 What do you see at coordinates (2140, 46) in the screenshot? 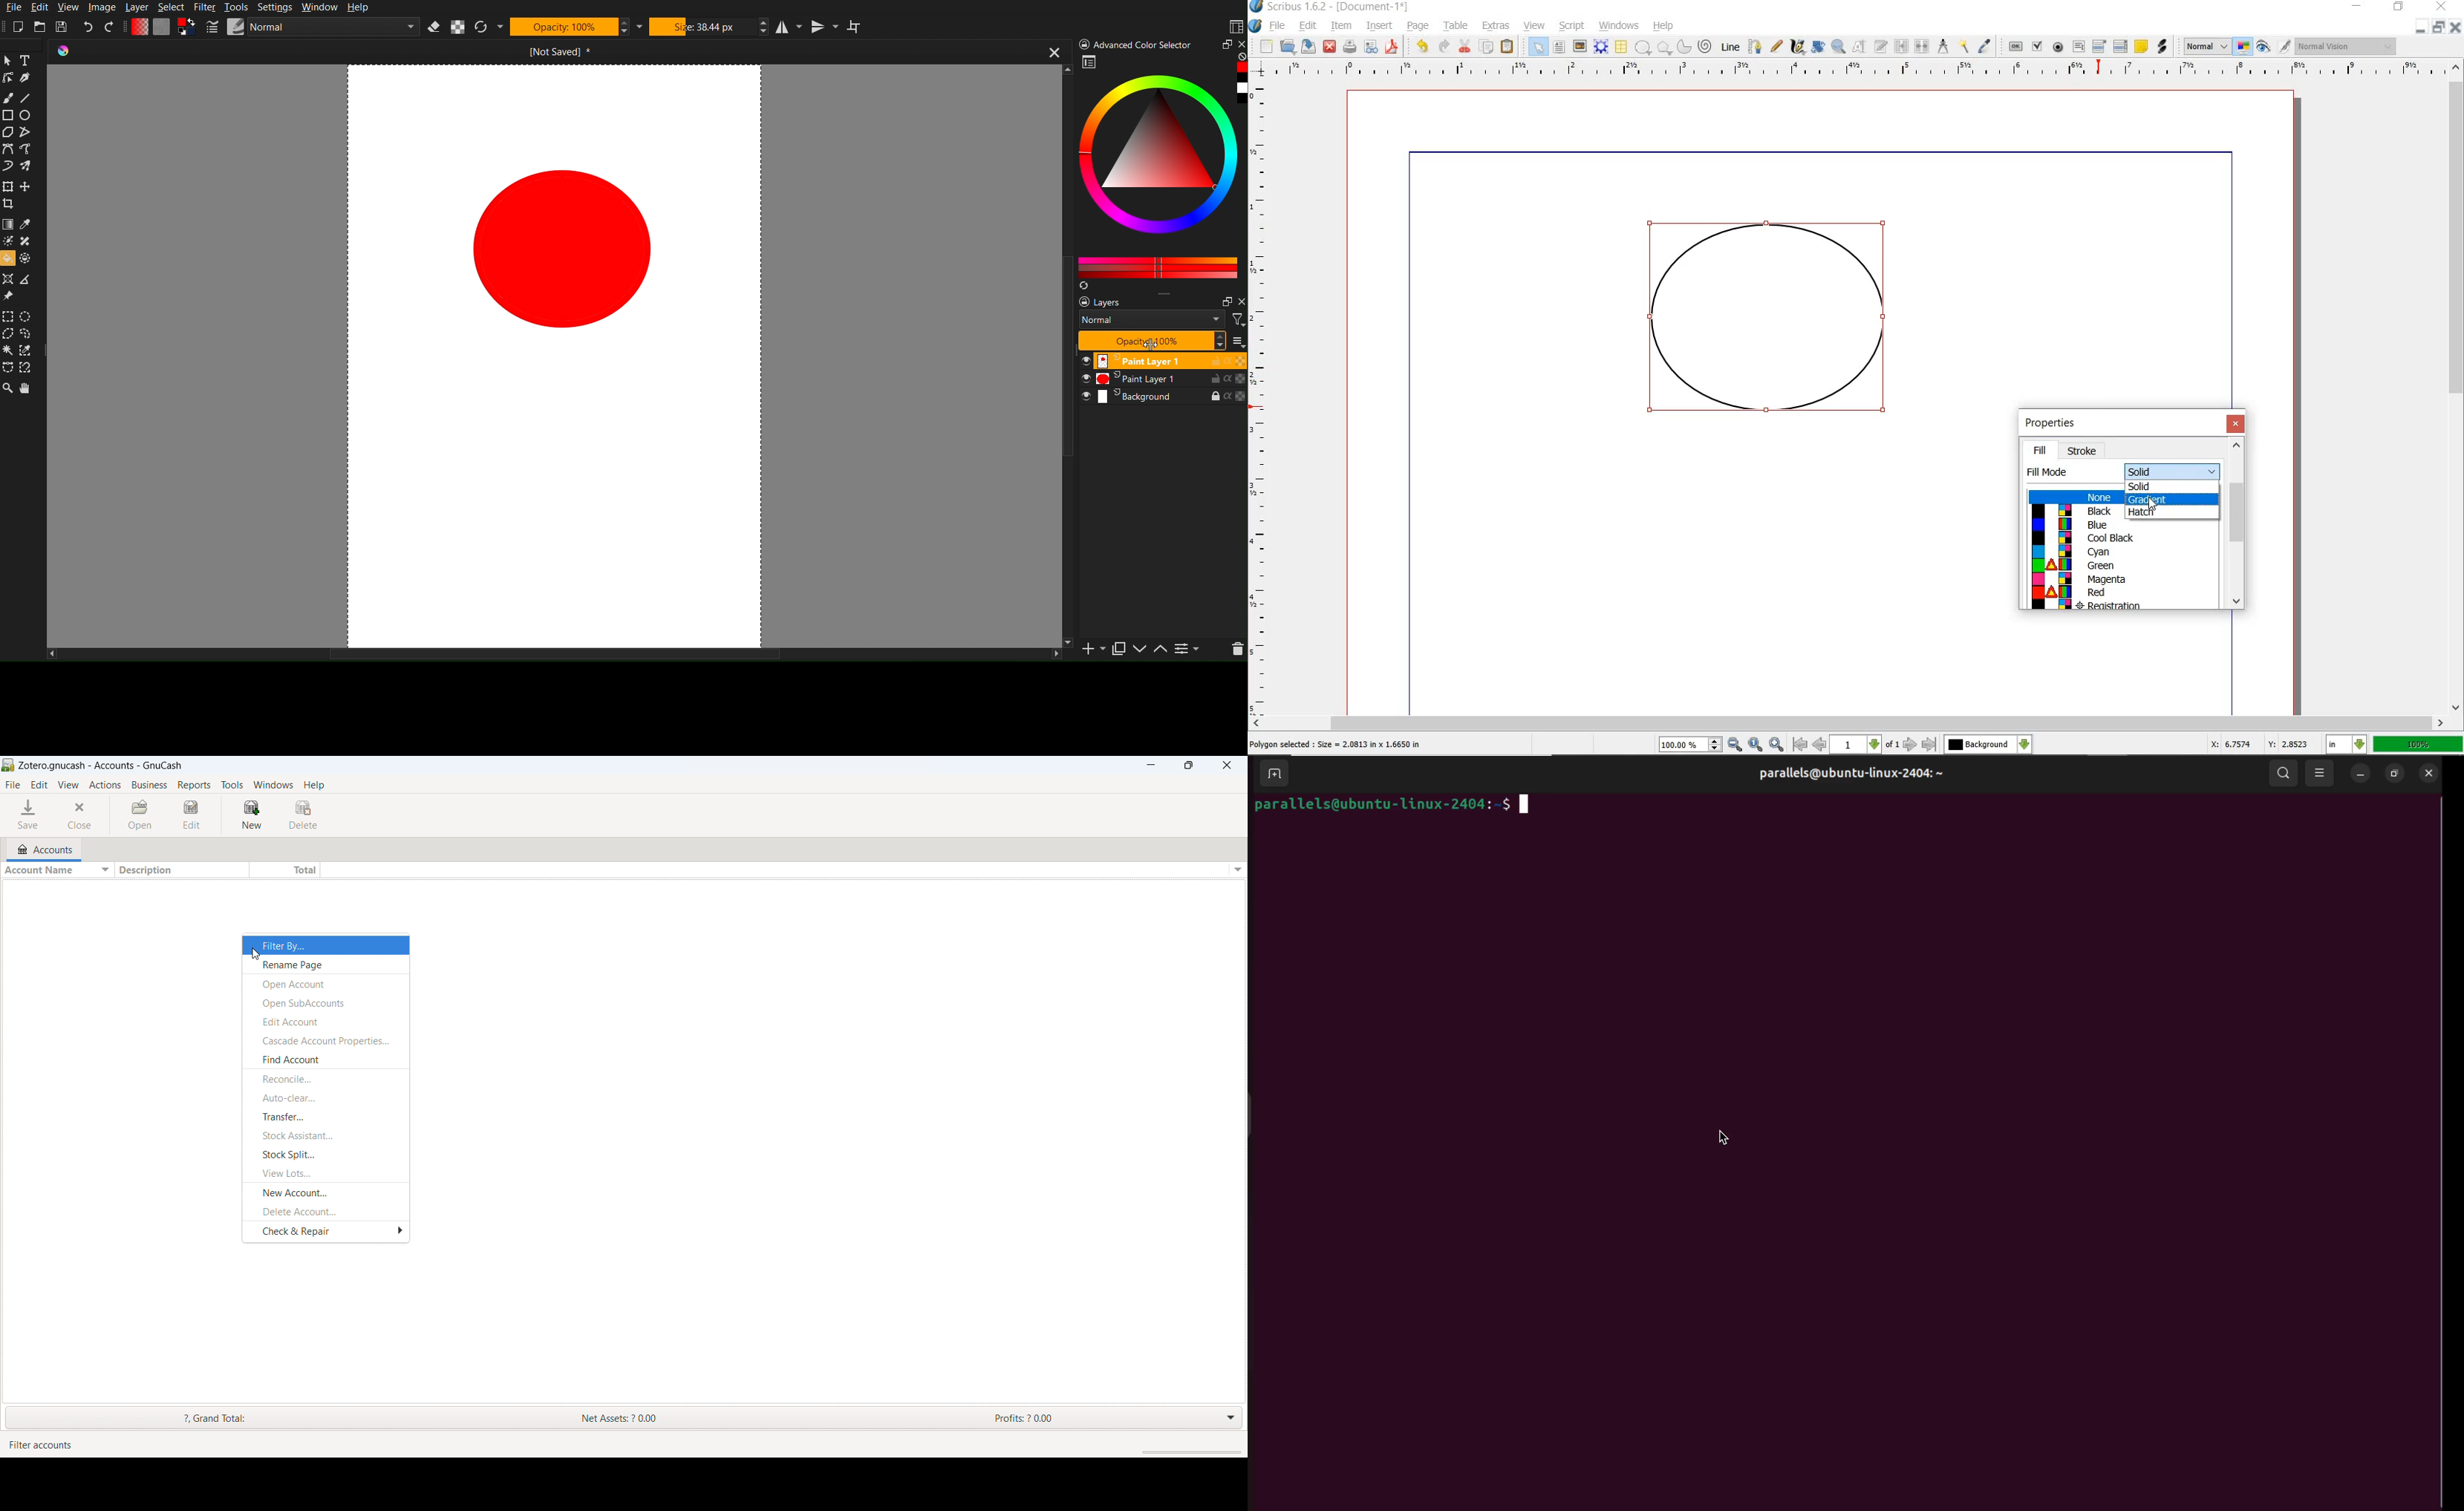
I see `TEXT ANNOATATION` at bounding box center [2140, 46].